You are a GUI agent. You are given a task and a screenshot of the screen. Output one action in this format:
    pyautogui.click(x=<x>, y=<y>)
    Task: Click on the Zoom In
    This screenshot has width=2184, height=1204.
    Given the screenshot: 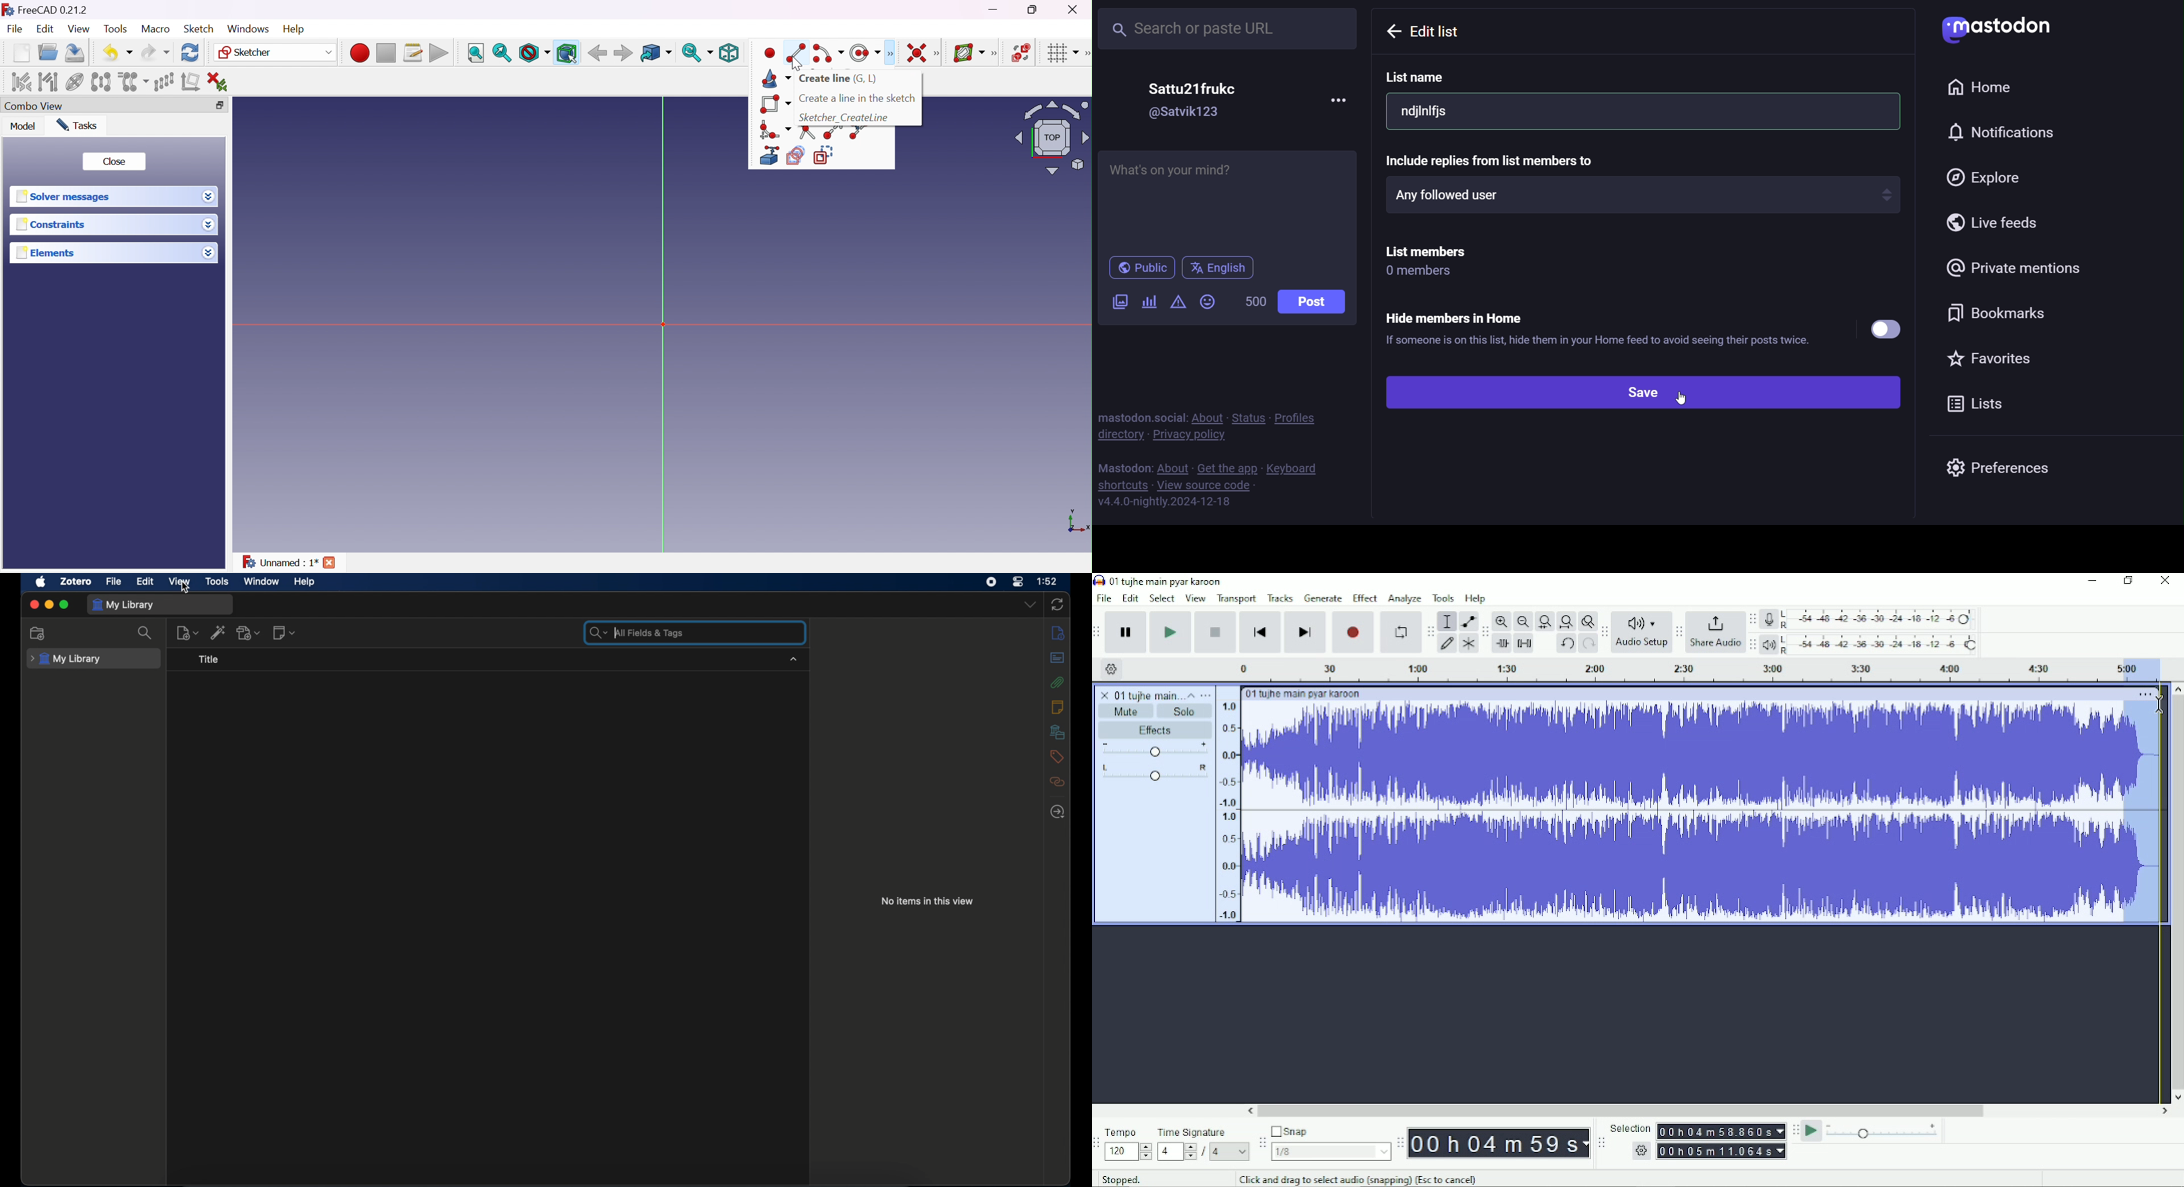 What is the action you would take?
    pyautogui.click(x=1501, y=621)
    